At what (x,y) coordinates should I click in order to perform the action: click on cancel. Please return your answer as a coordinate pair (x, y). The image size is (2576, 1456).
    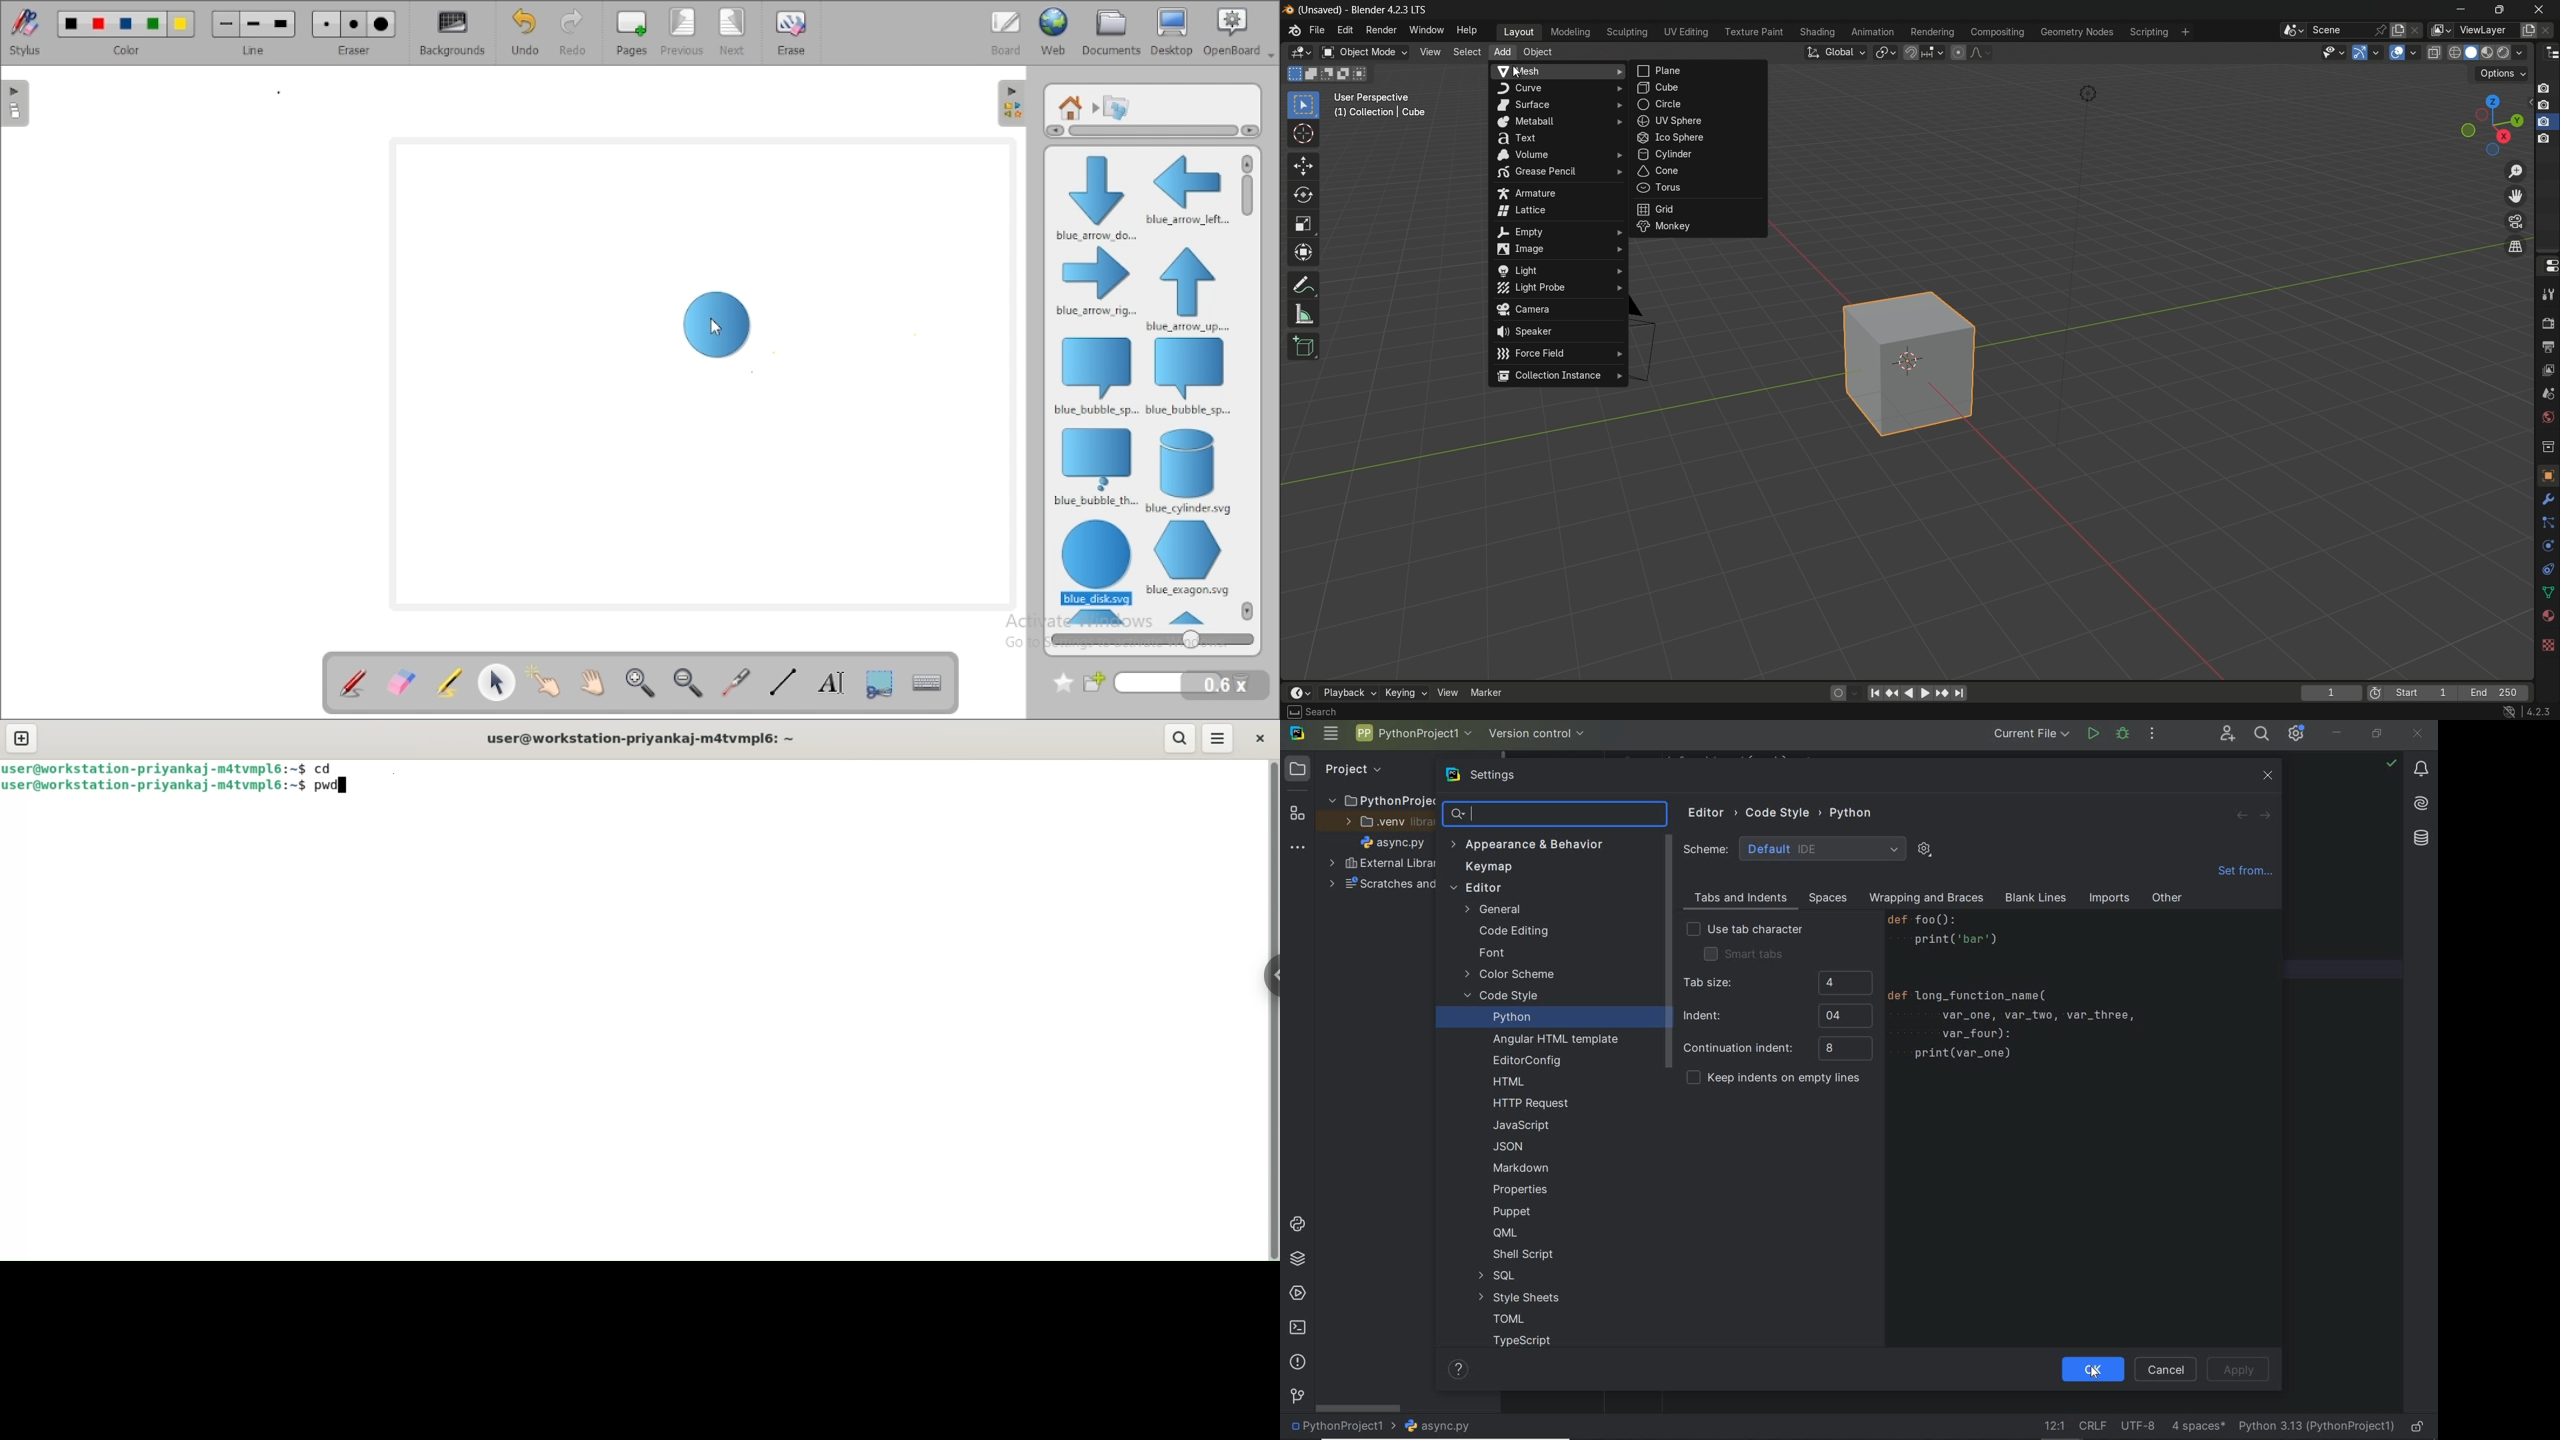
    Looking at the image, I should click on (2163, 1370).